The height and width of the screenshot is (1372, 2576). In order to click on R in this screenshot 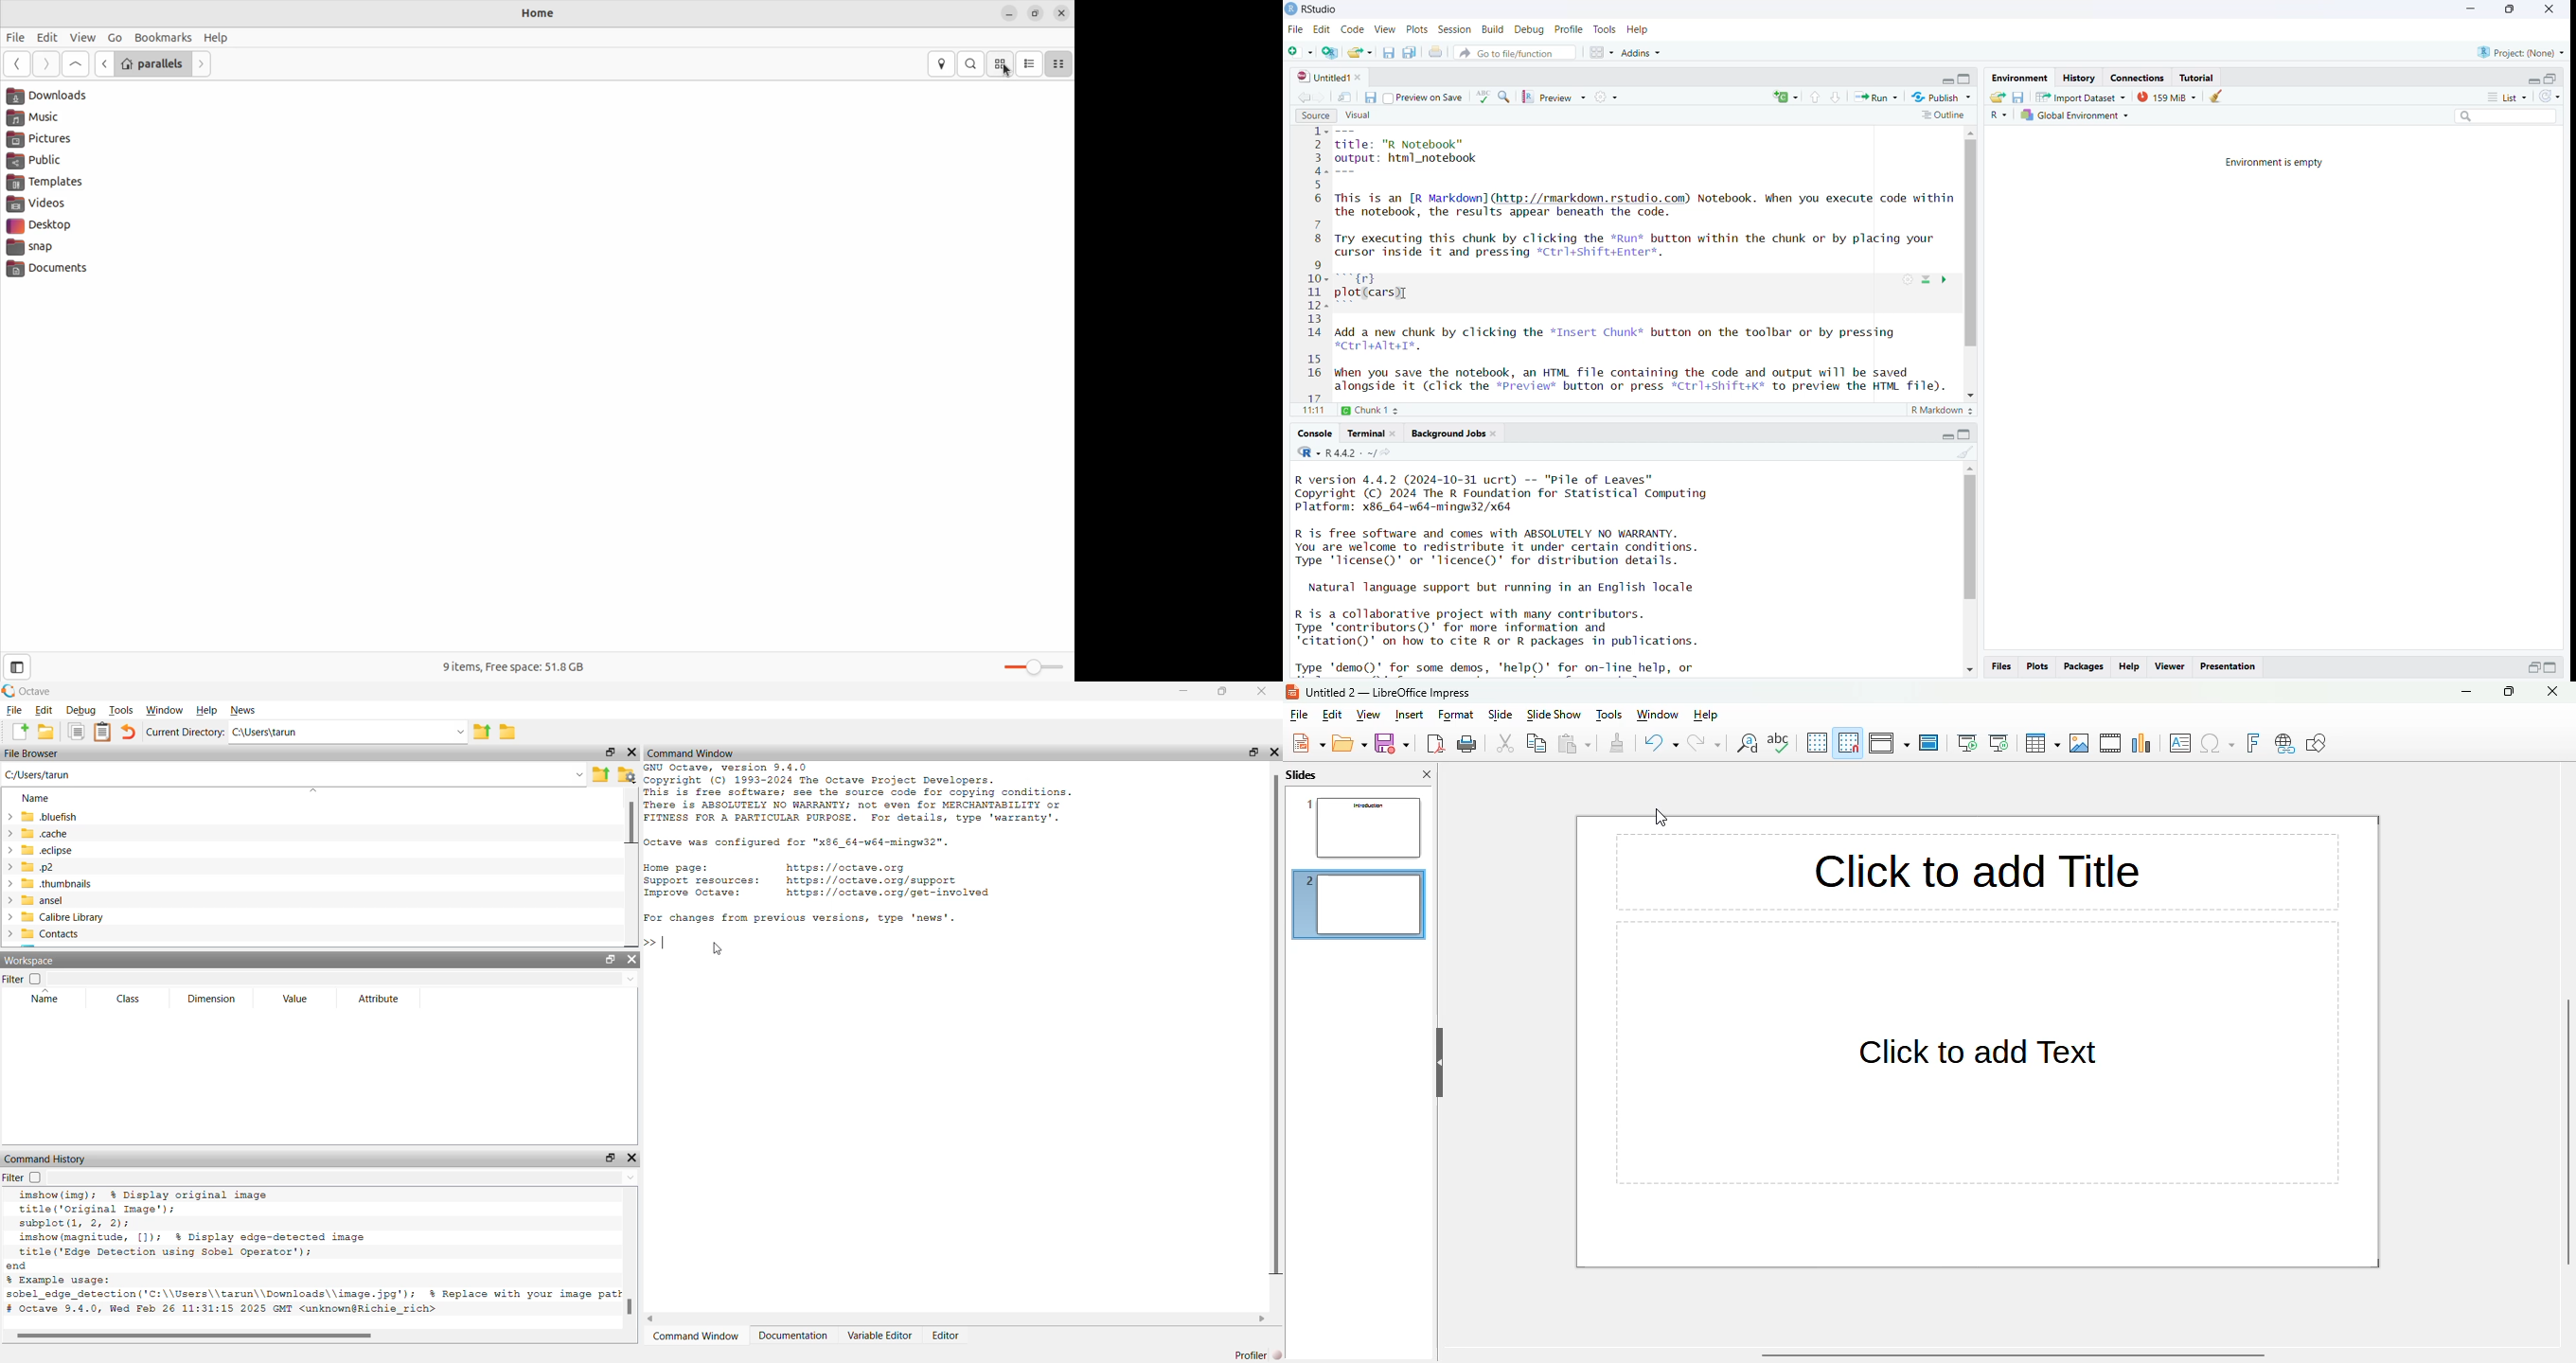, I will do `click(1997, 116)`.